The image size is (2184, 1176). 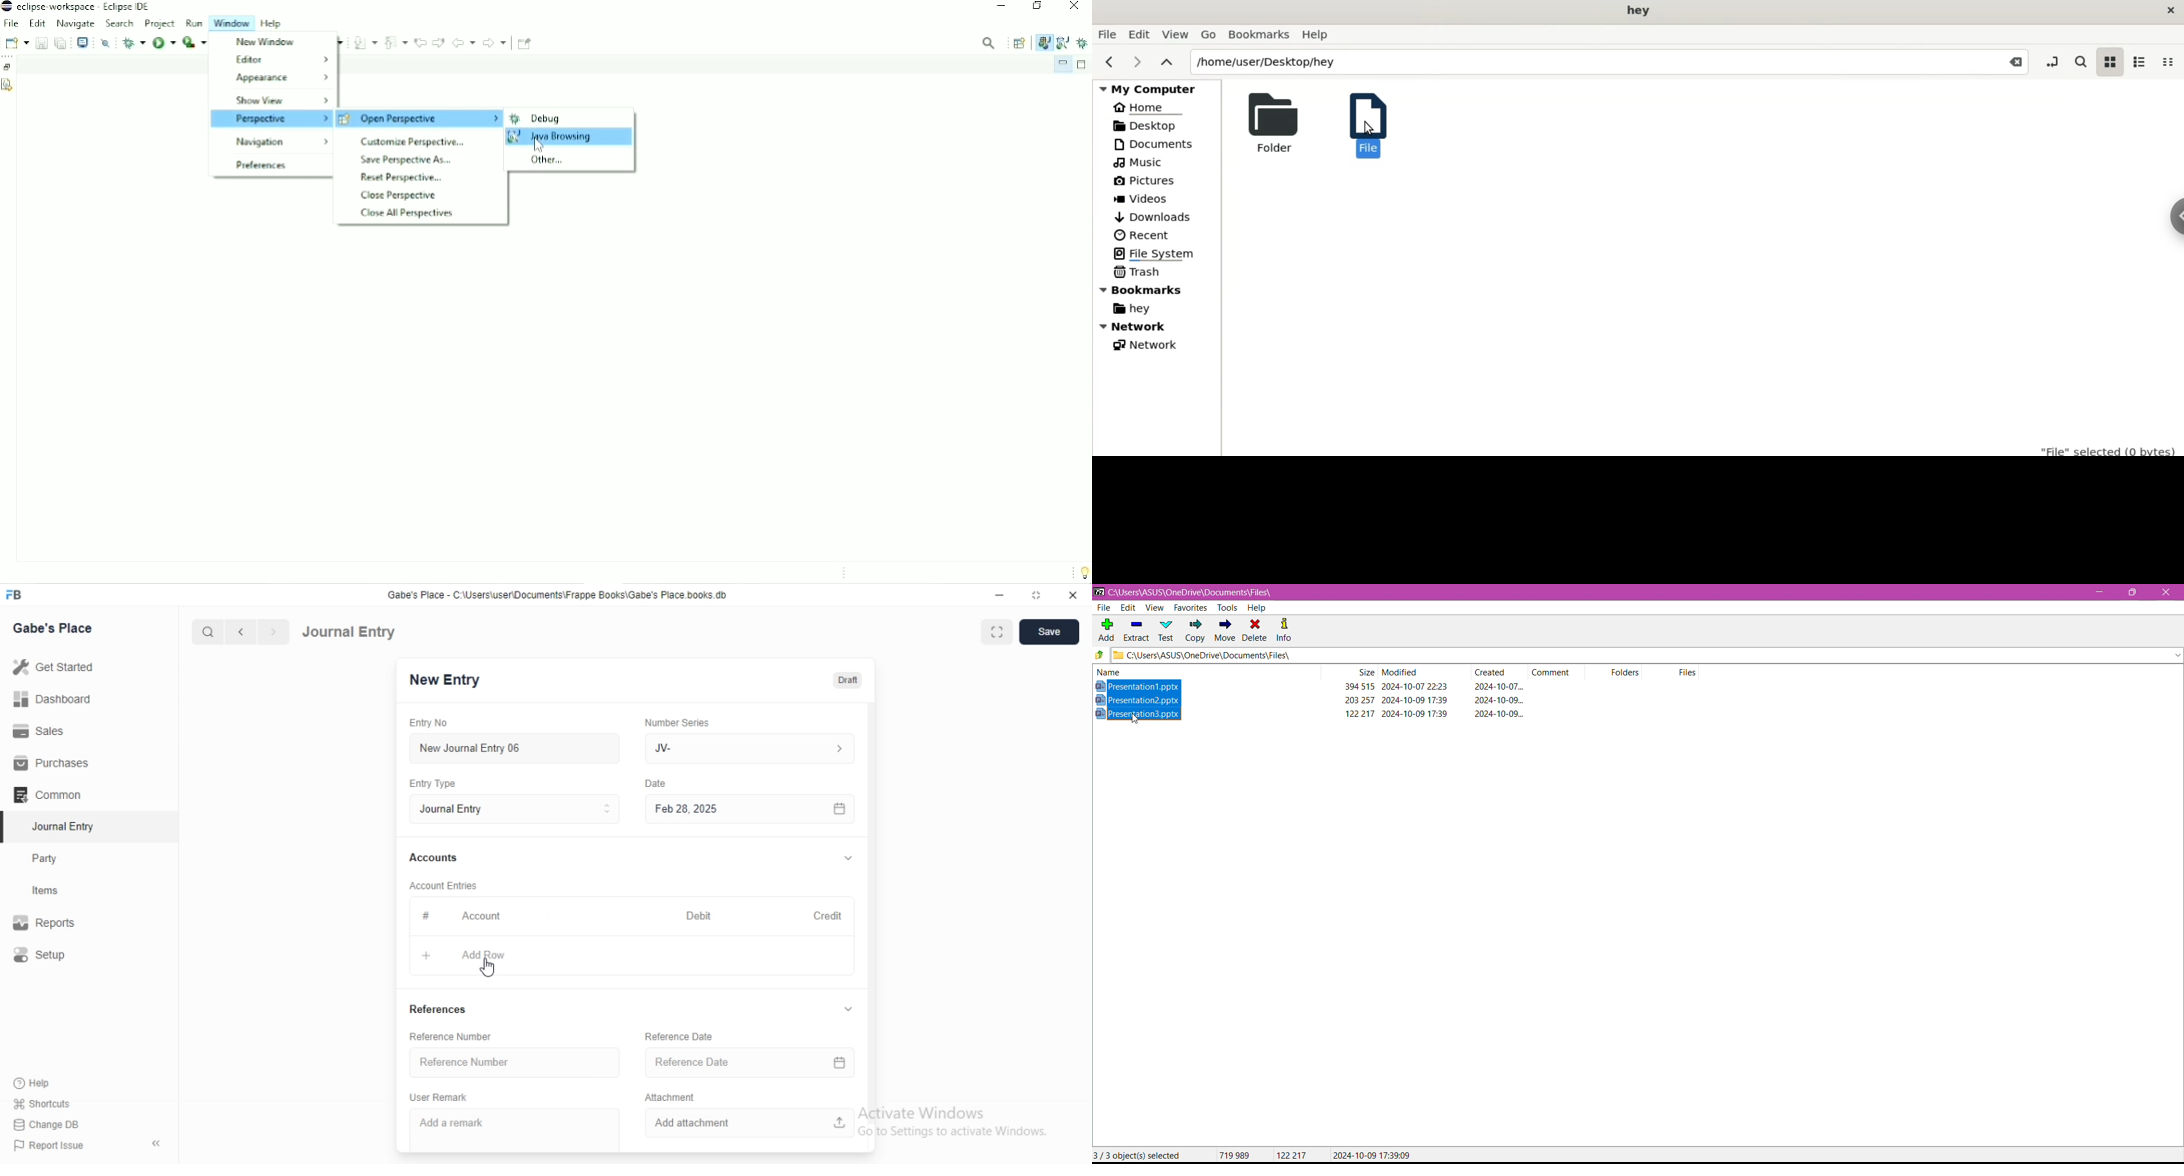 What do you see at coordinates (509, 747) in the screenshot?
I see `New Journal Entry 06` at bounding box center [509, 747].